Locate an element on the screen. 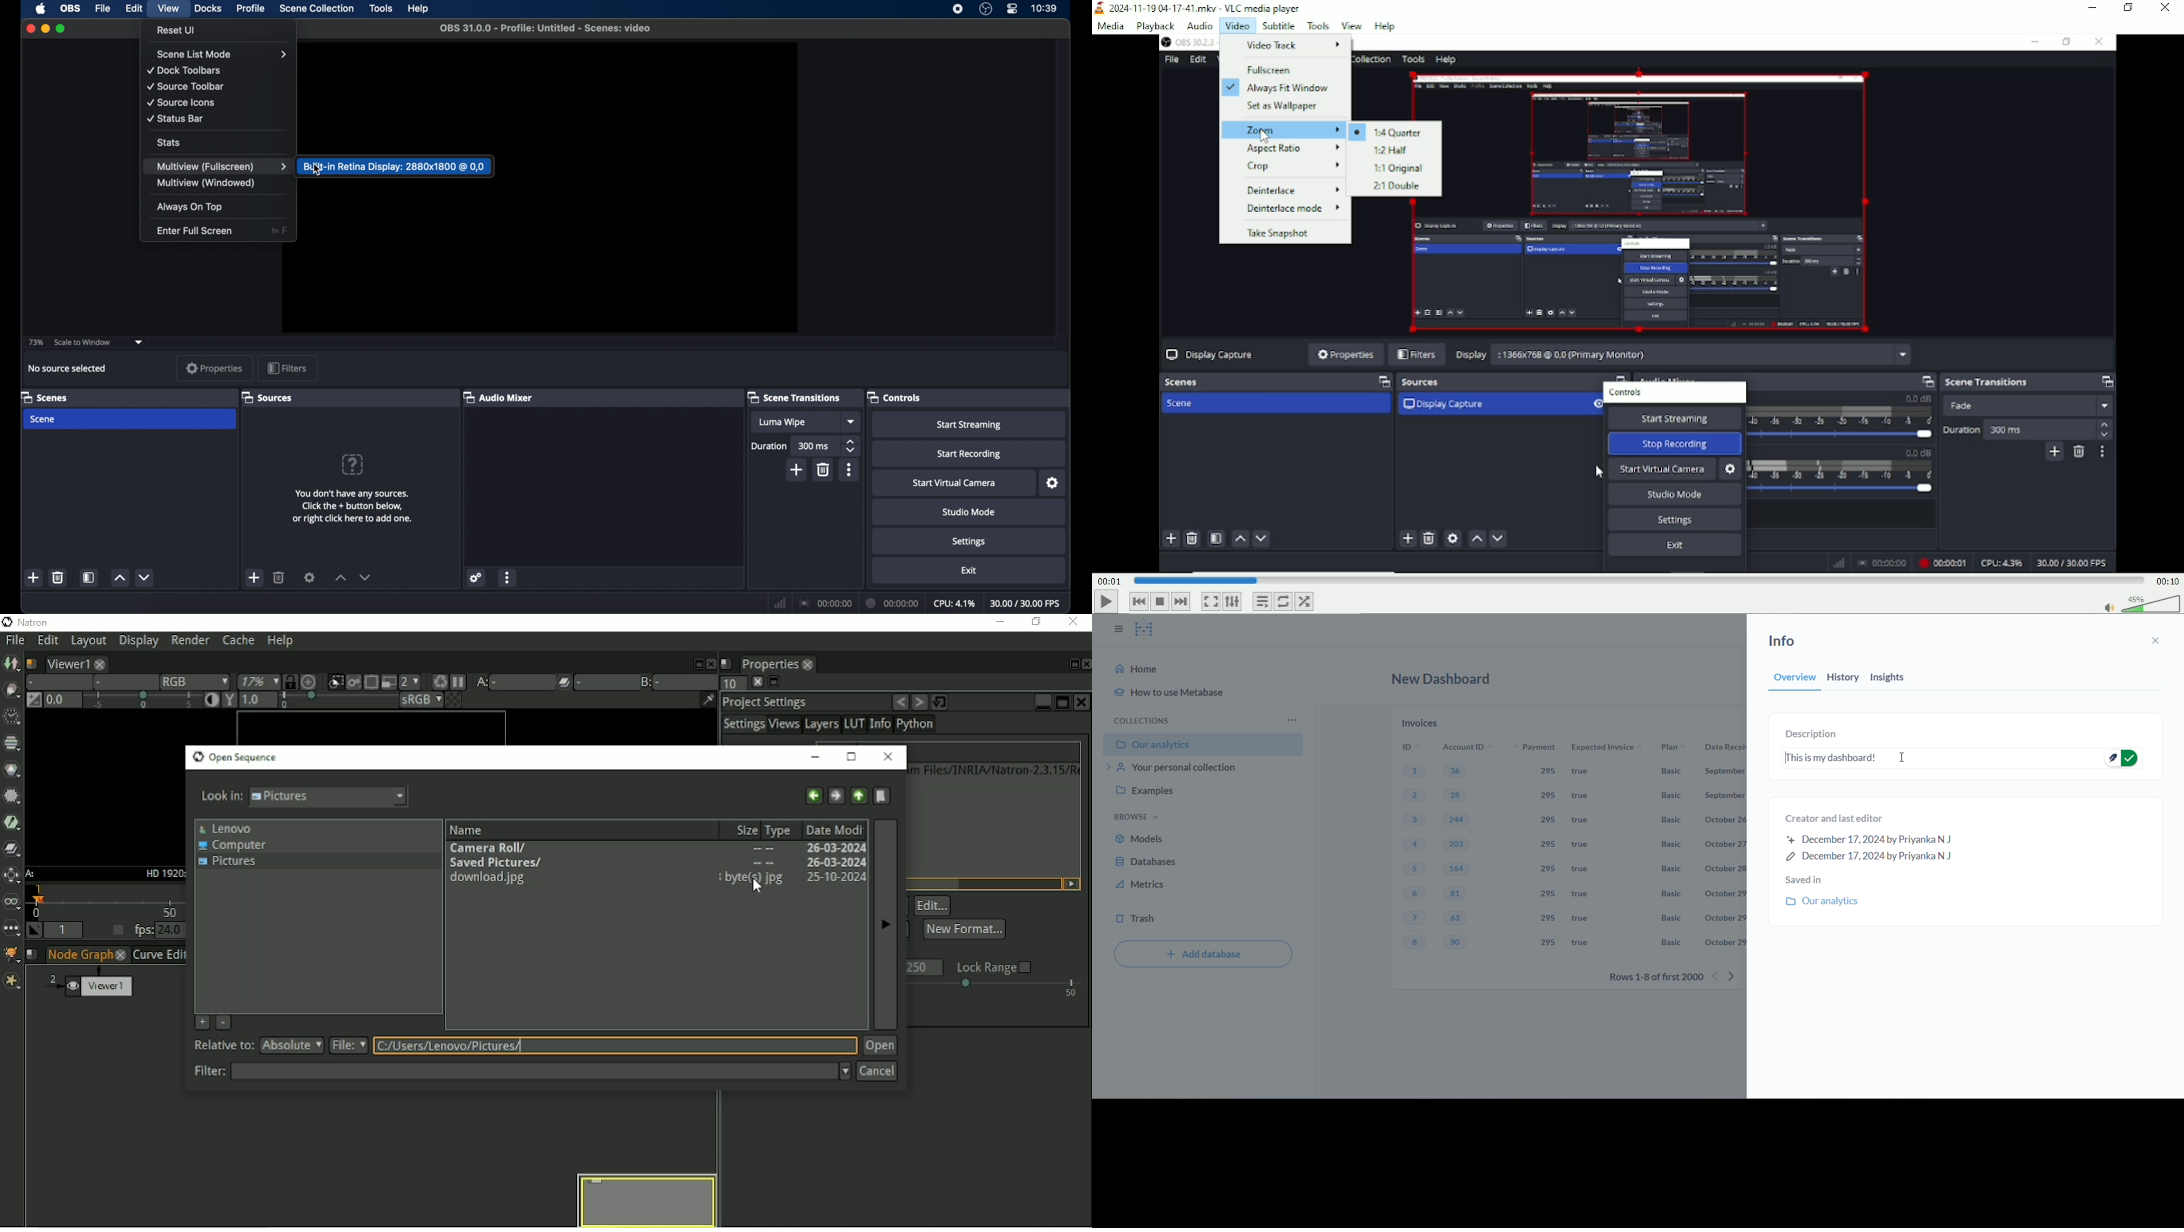 The image size is (2184, 1232). Help is located at coordinates (279, 642).